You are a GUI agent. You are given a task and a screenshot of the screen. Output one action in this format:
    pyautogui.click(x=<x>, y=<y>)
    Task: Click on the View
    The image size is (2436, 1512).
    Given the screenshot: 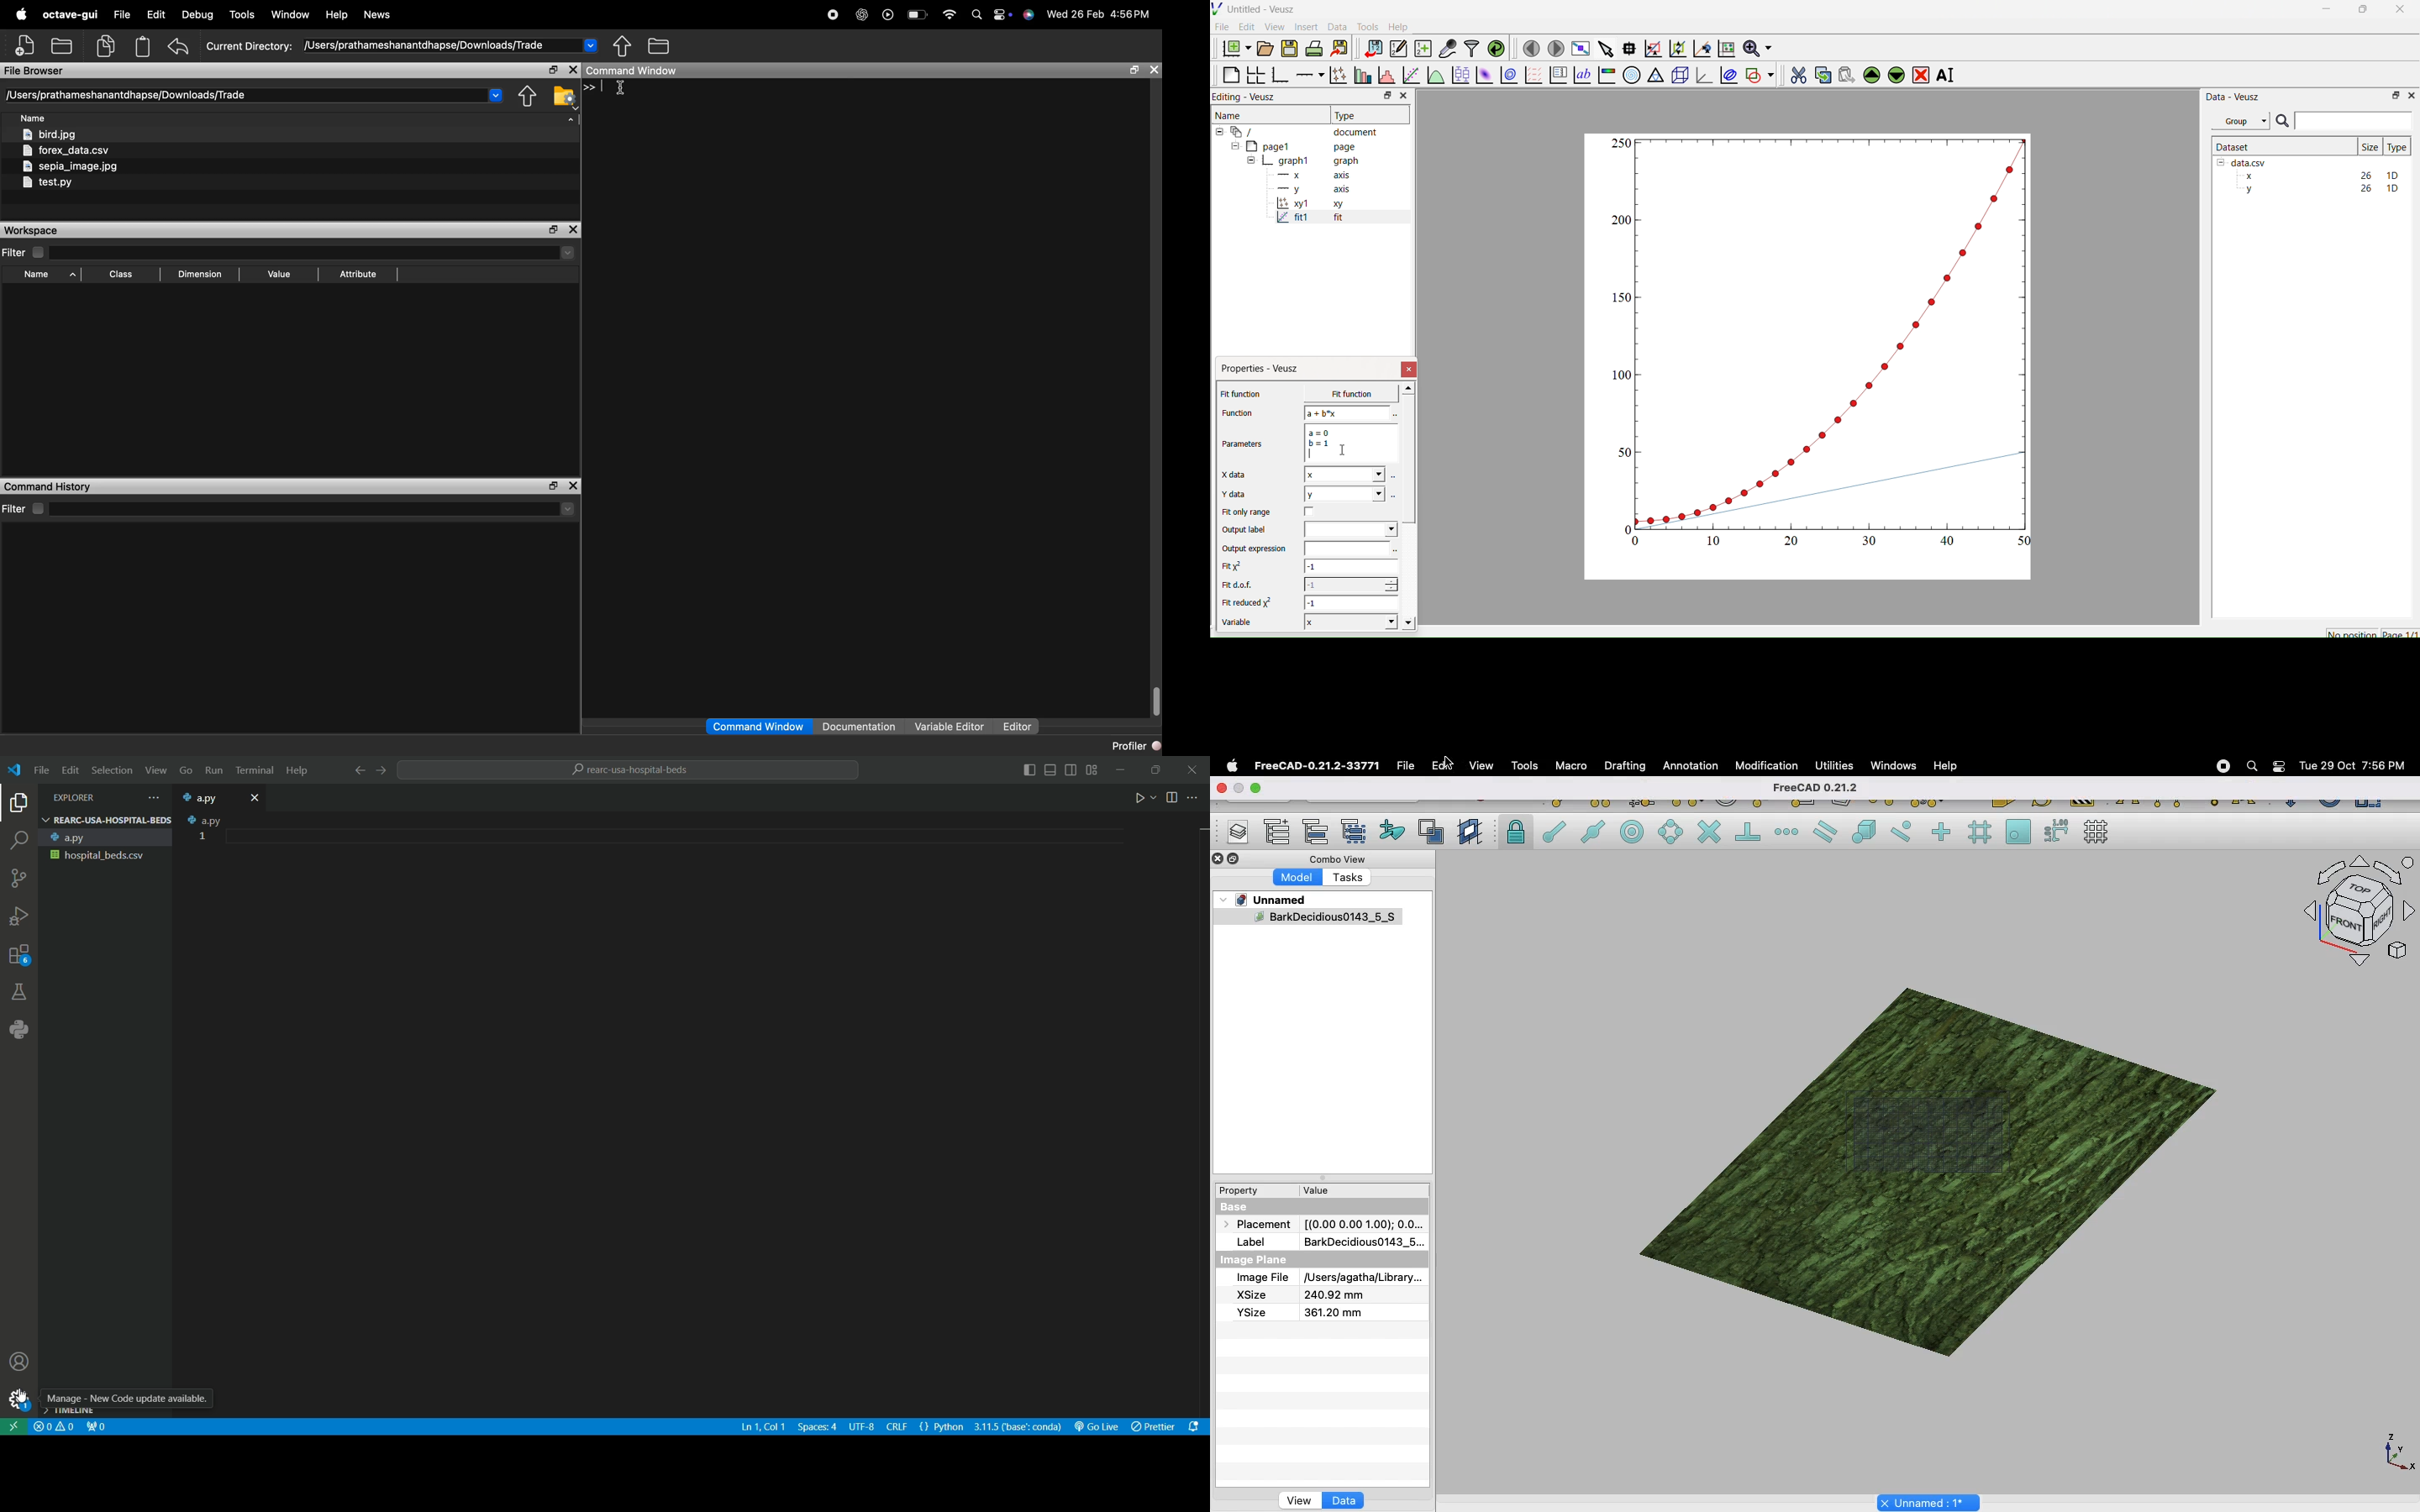 What is the action you would take?
    pyautogui.click(x=1299, y=1499)
    